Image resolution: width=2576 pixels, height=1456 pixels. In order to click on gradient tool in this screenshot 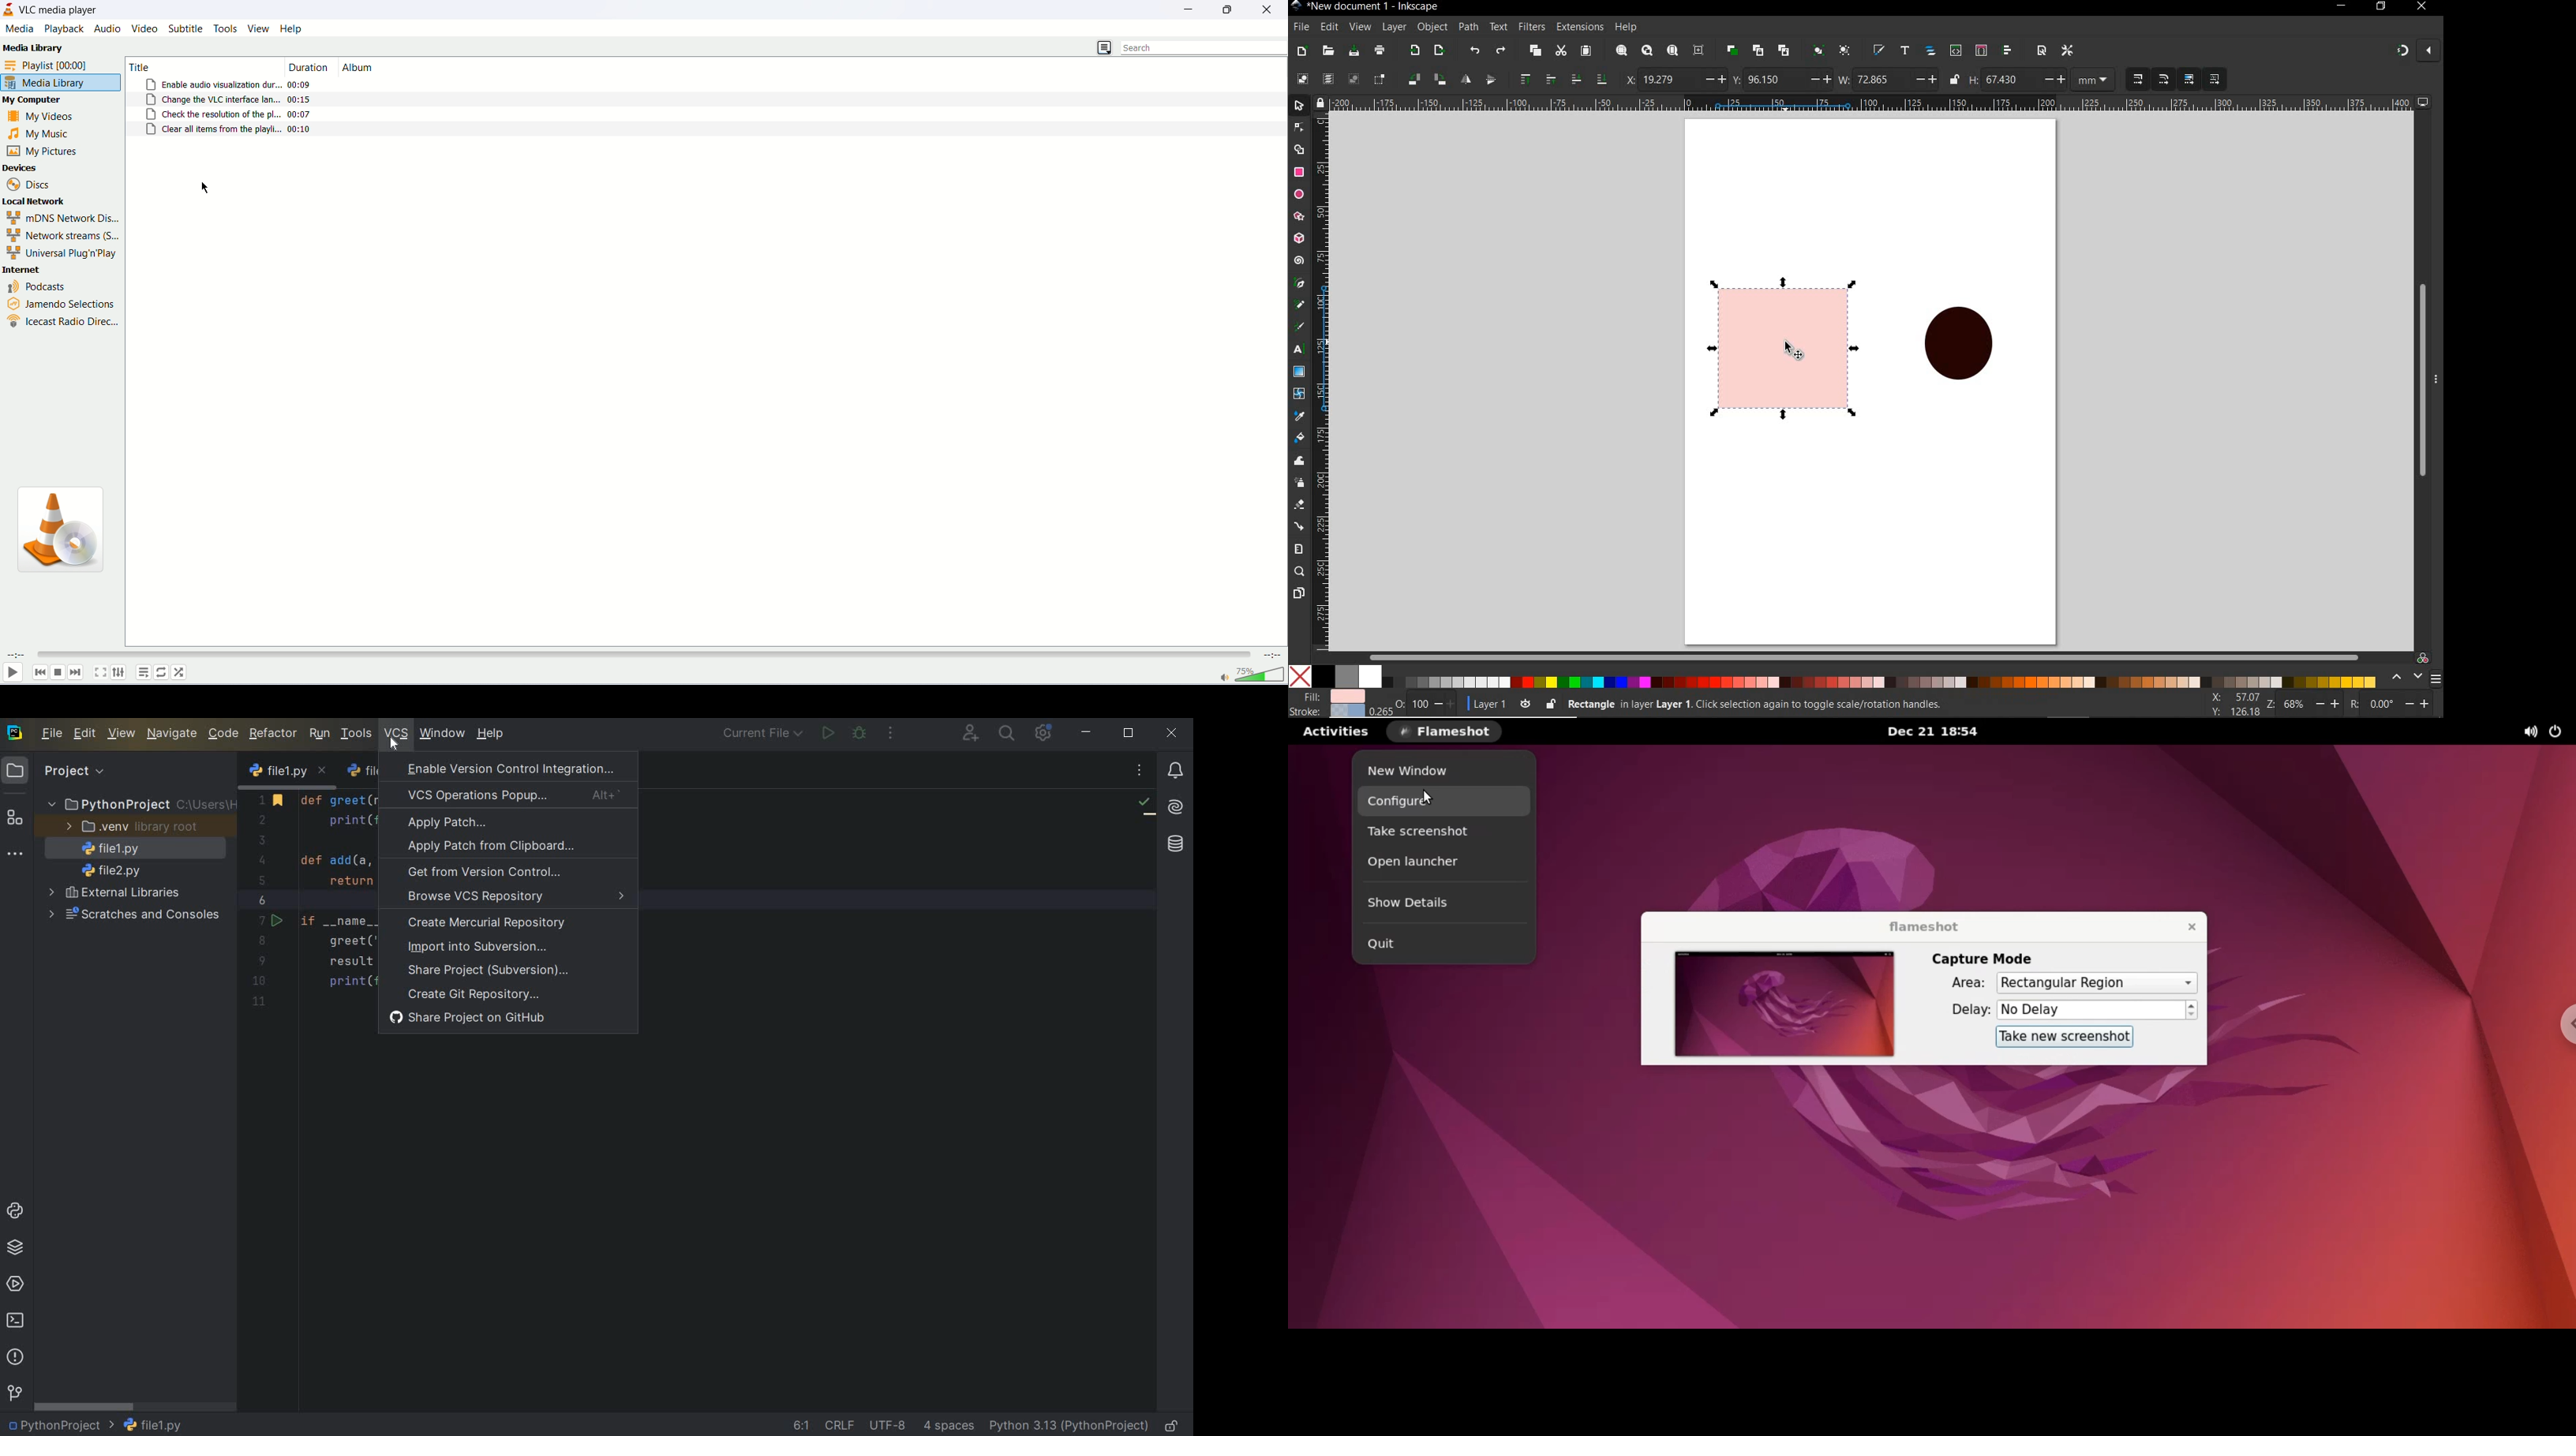, I will do `click(1300, 371)`.